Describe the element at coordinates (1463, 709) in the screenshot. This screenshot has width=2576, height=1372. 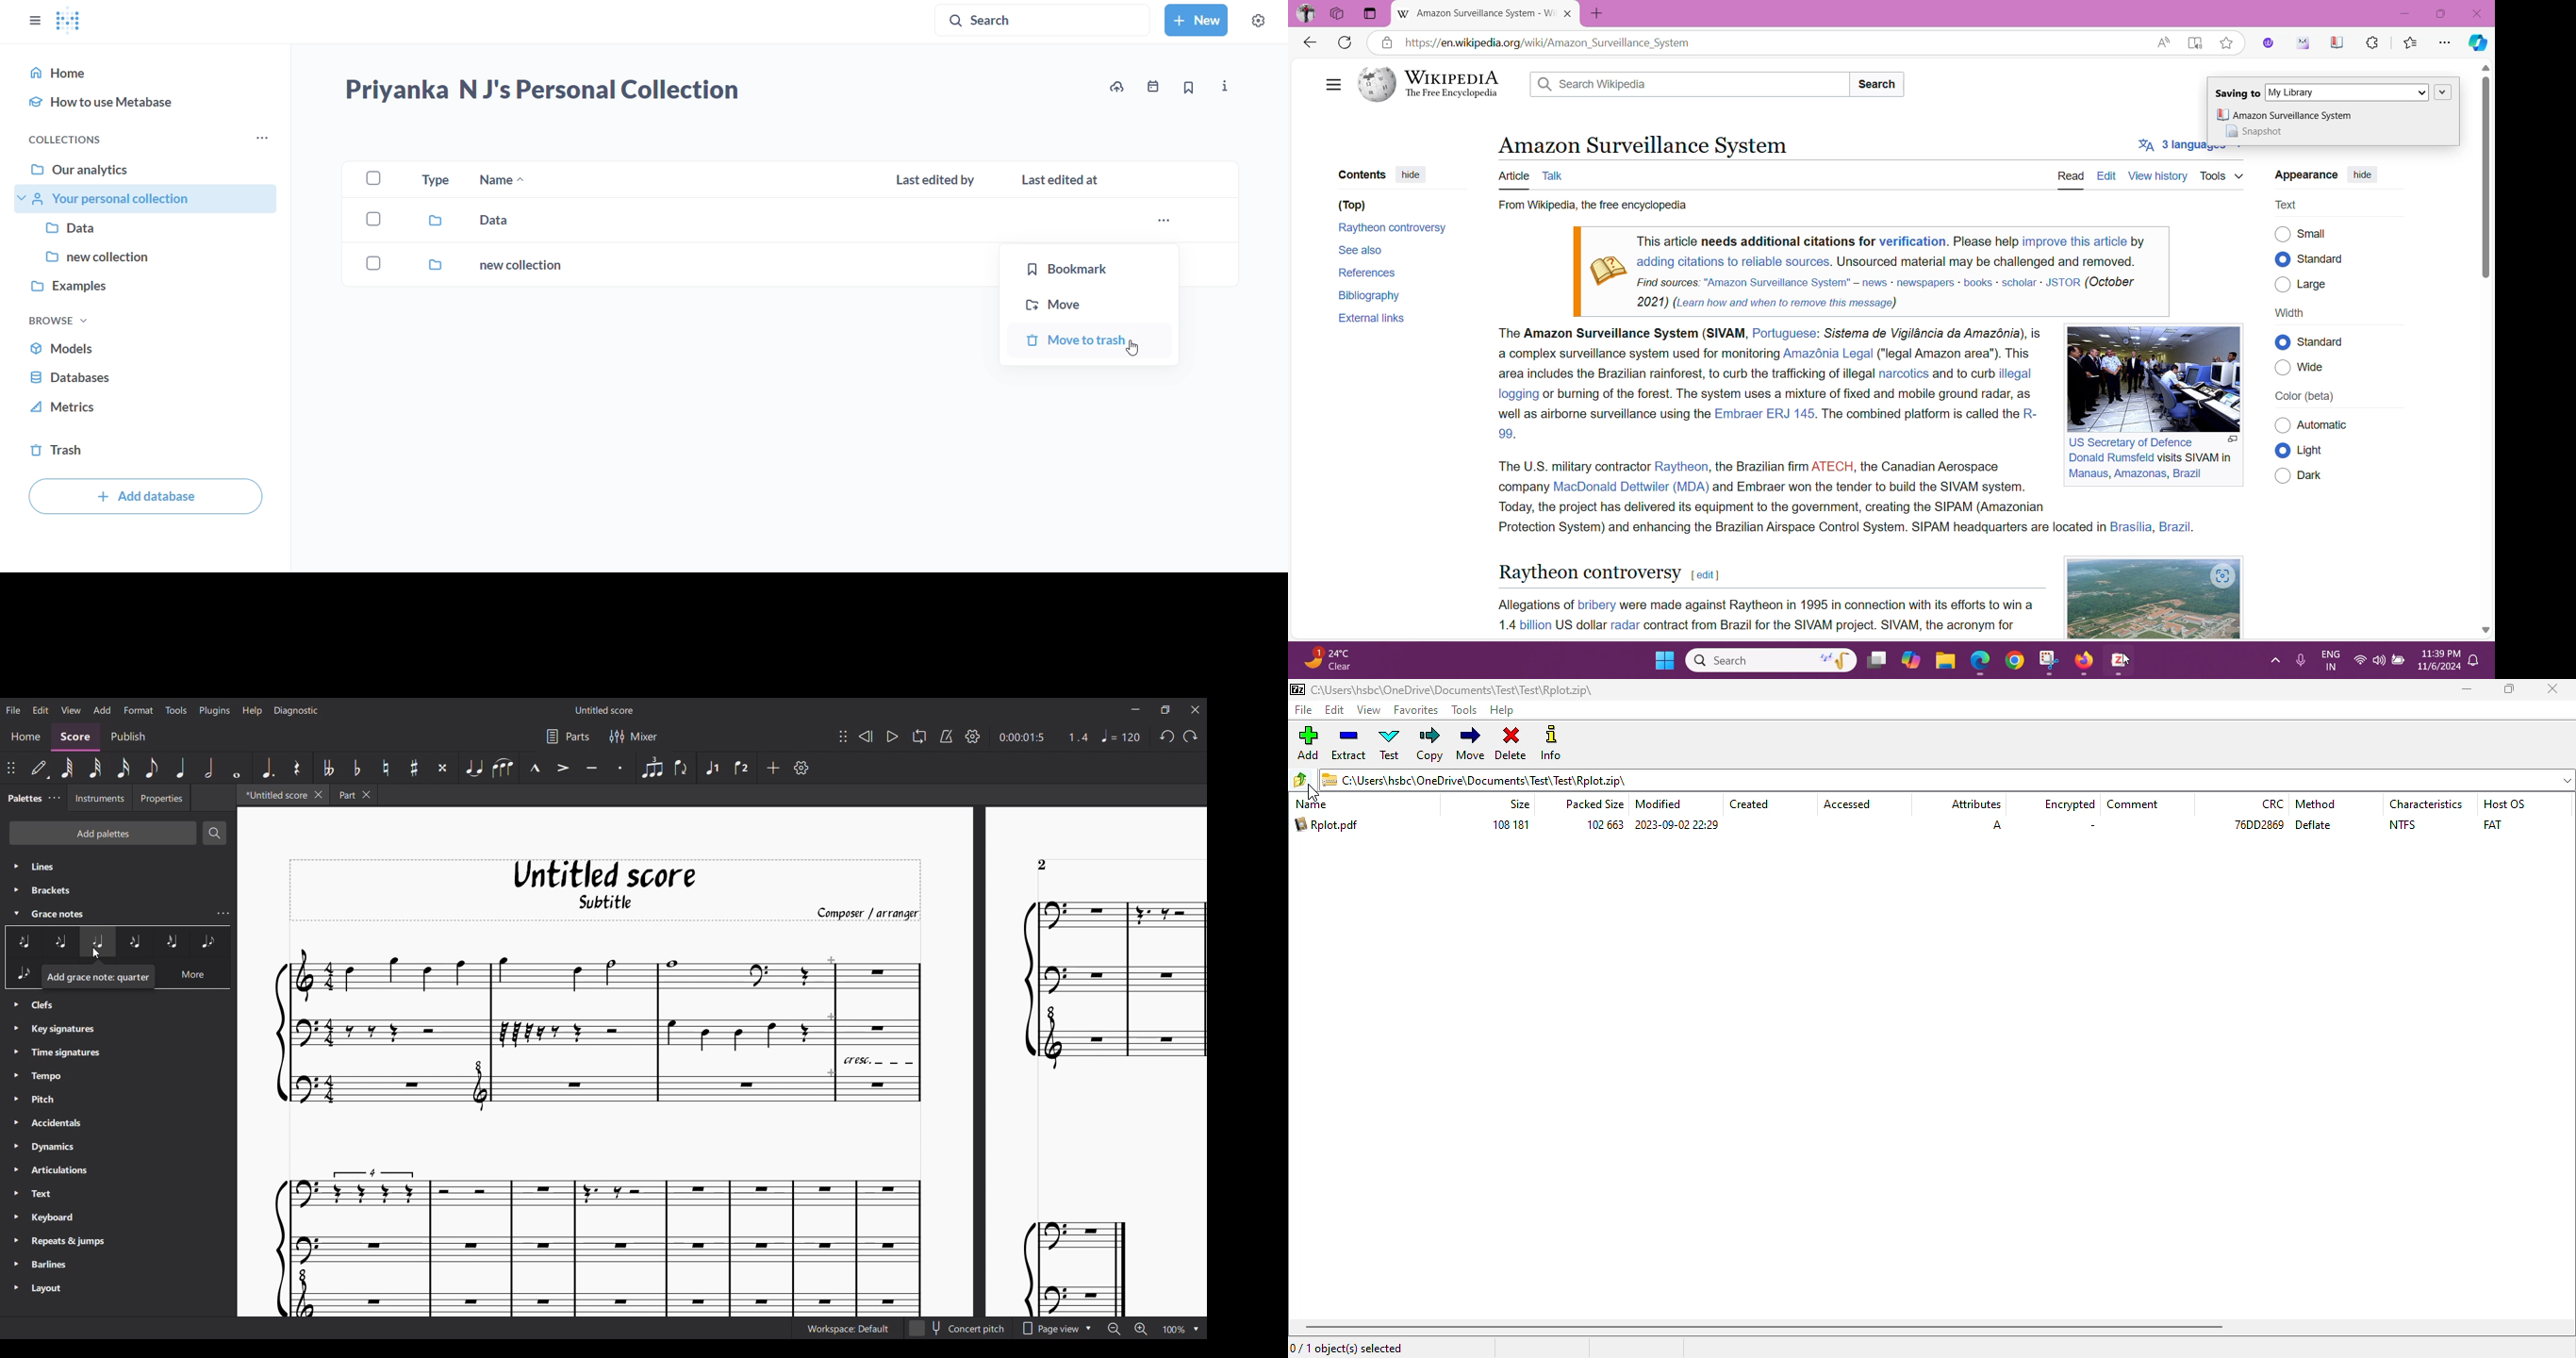
I see `tools` at that location.